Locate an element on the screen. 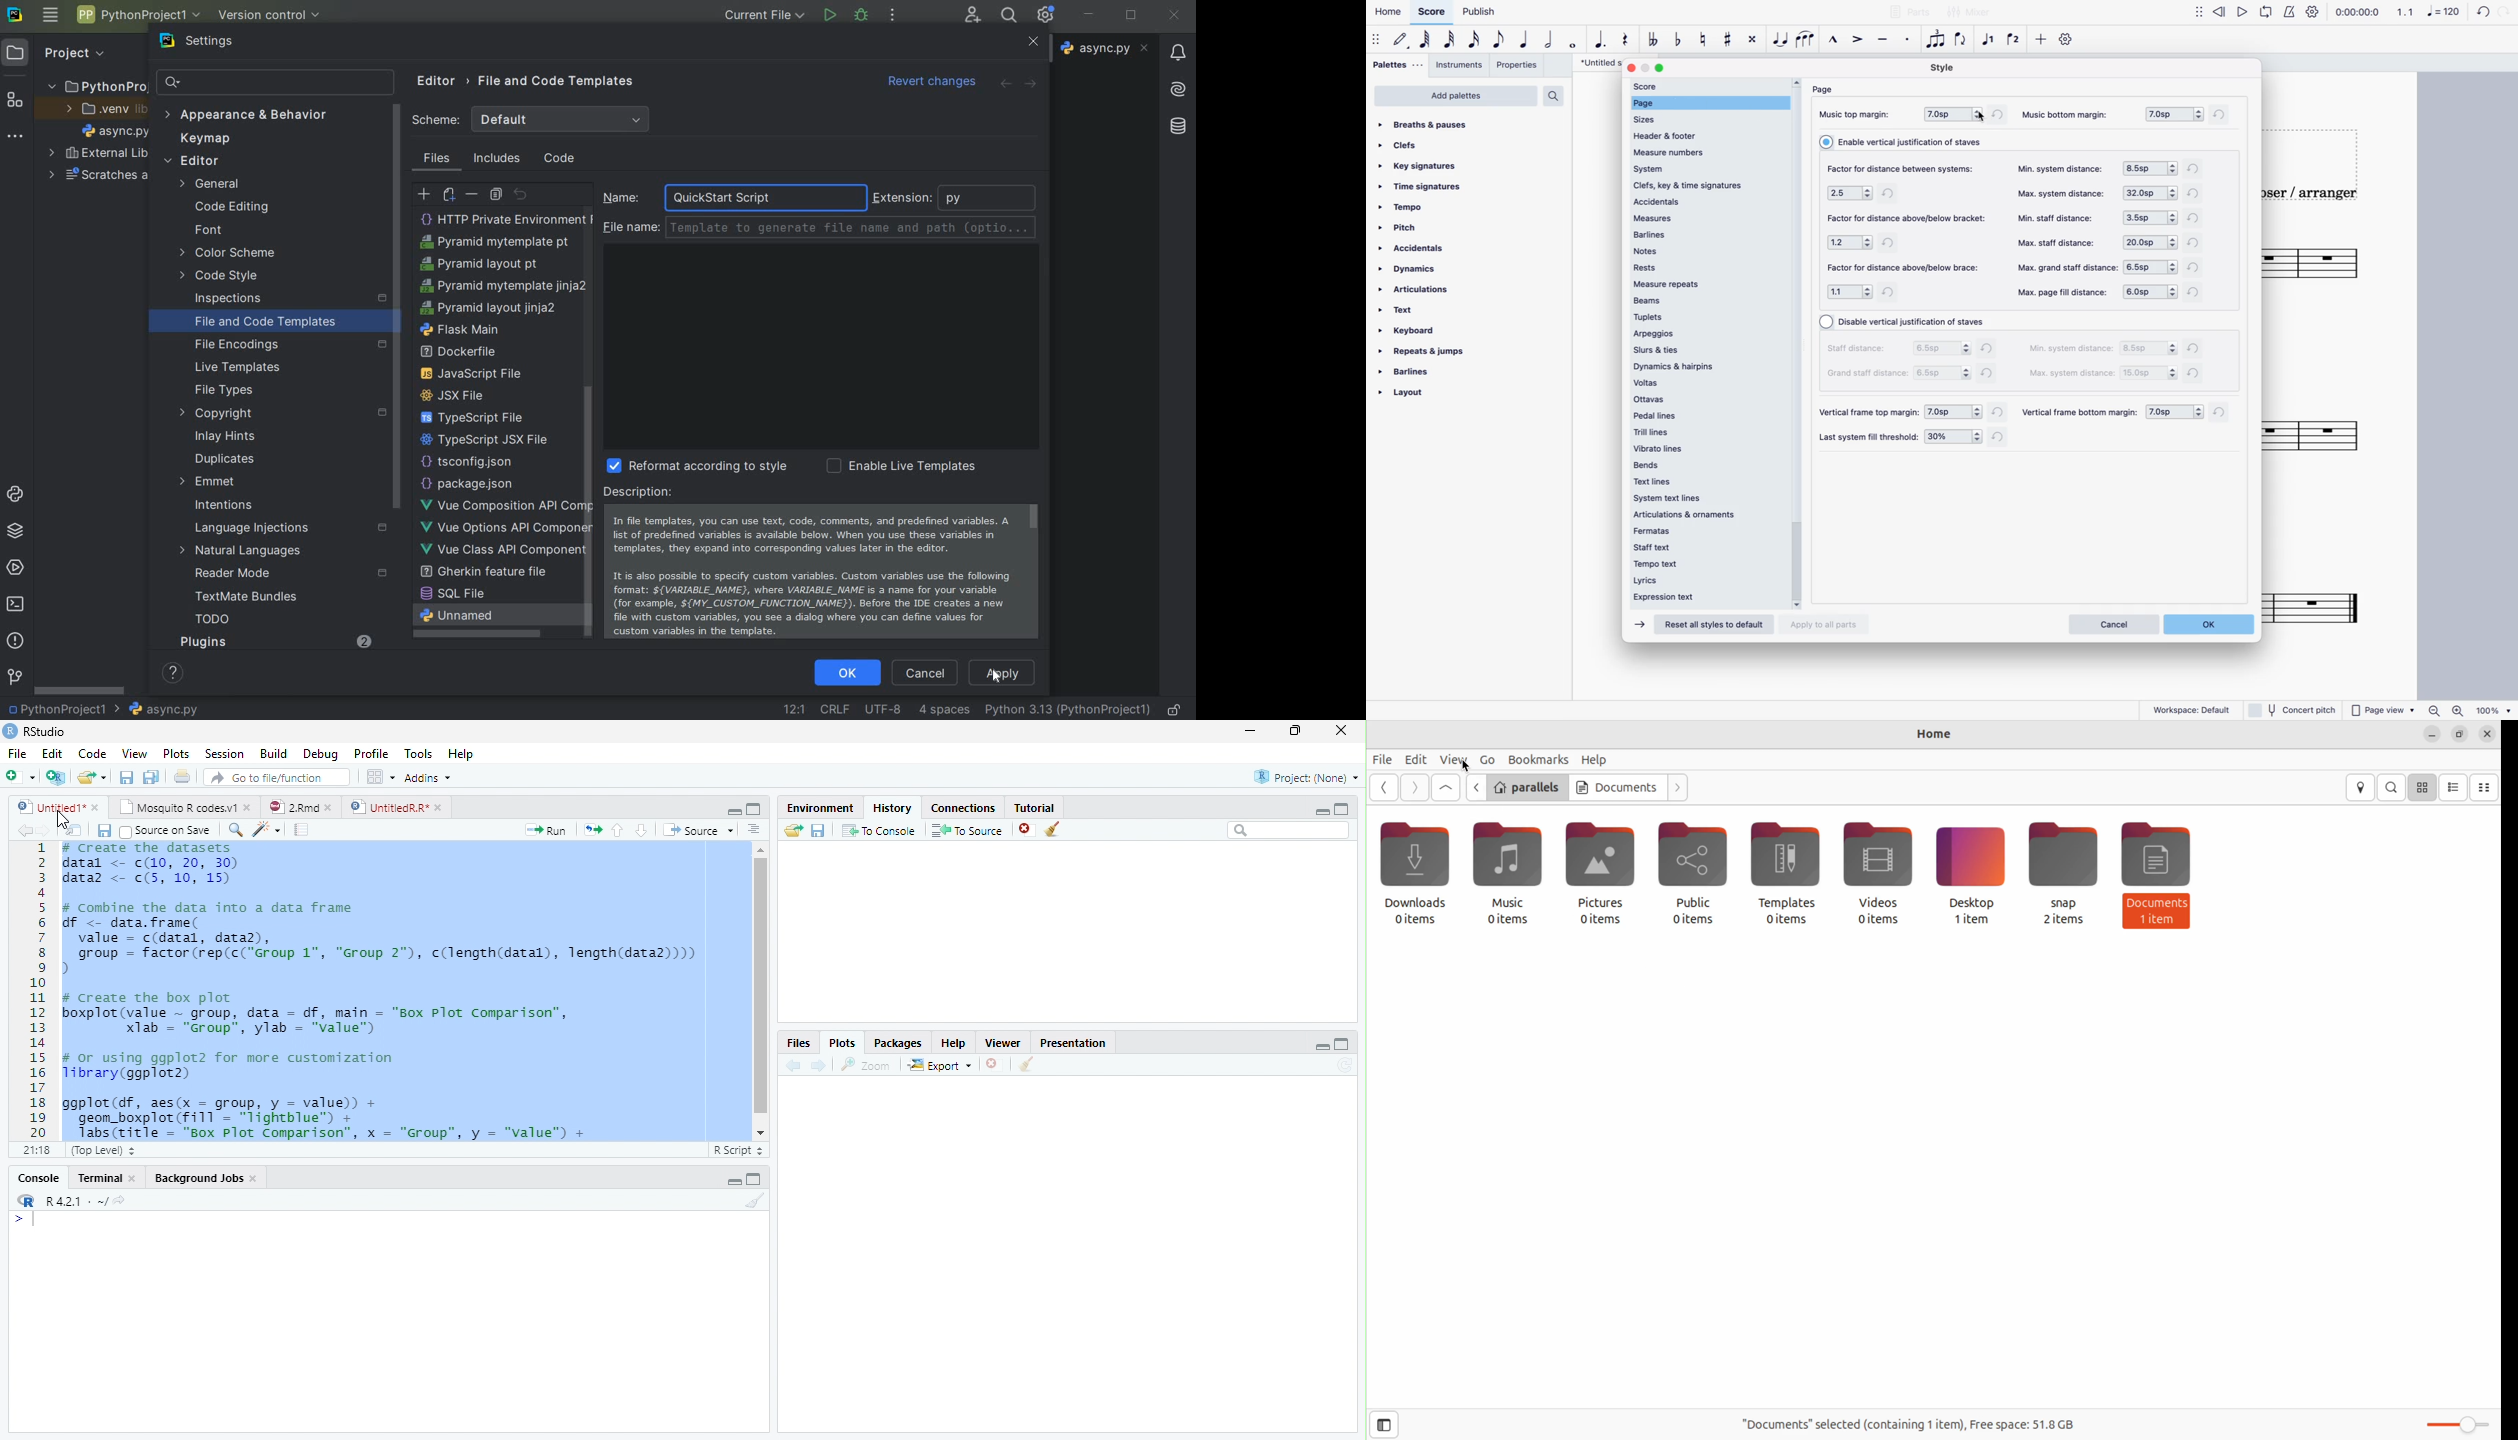 Image resolution: width=2520 pixels, height=1456 pixels. Compile Report is located at coordinates (302, 829).